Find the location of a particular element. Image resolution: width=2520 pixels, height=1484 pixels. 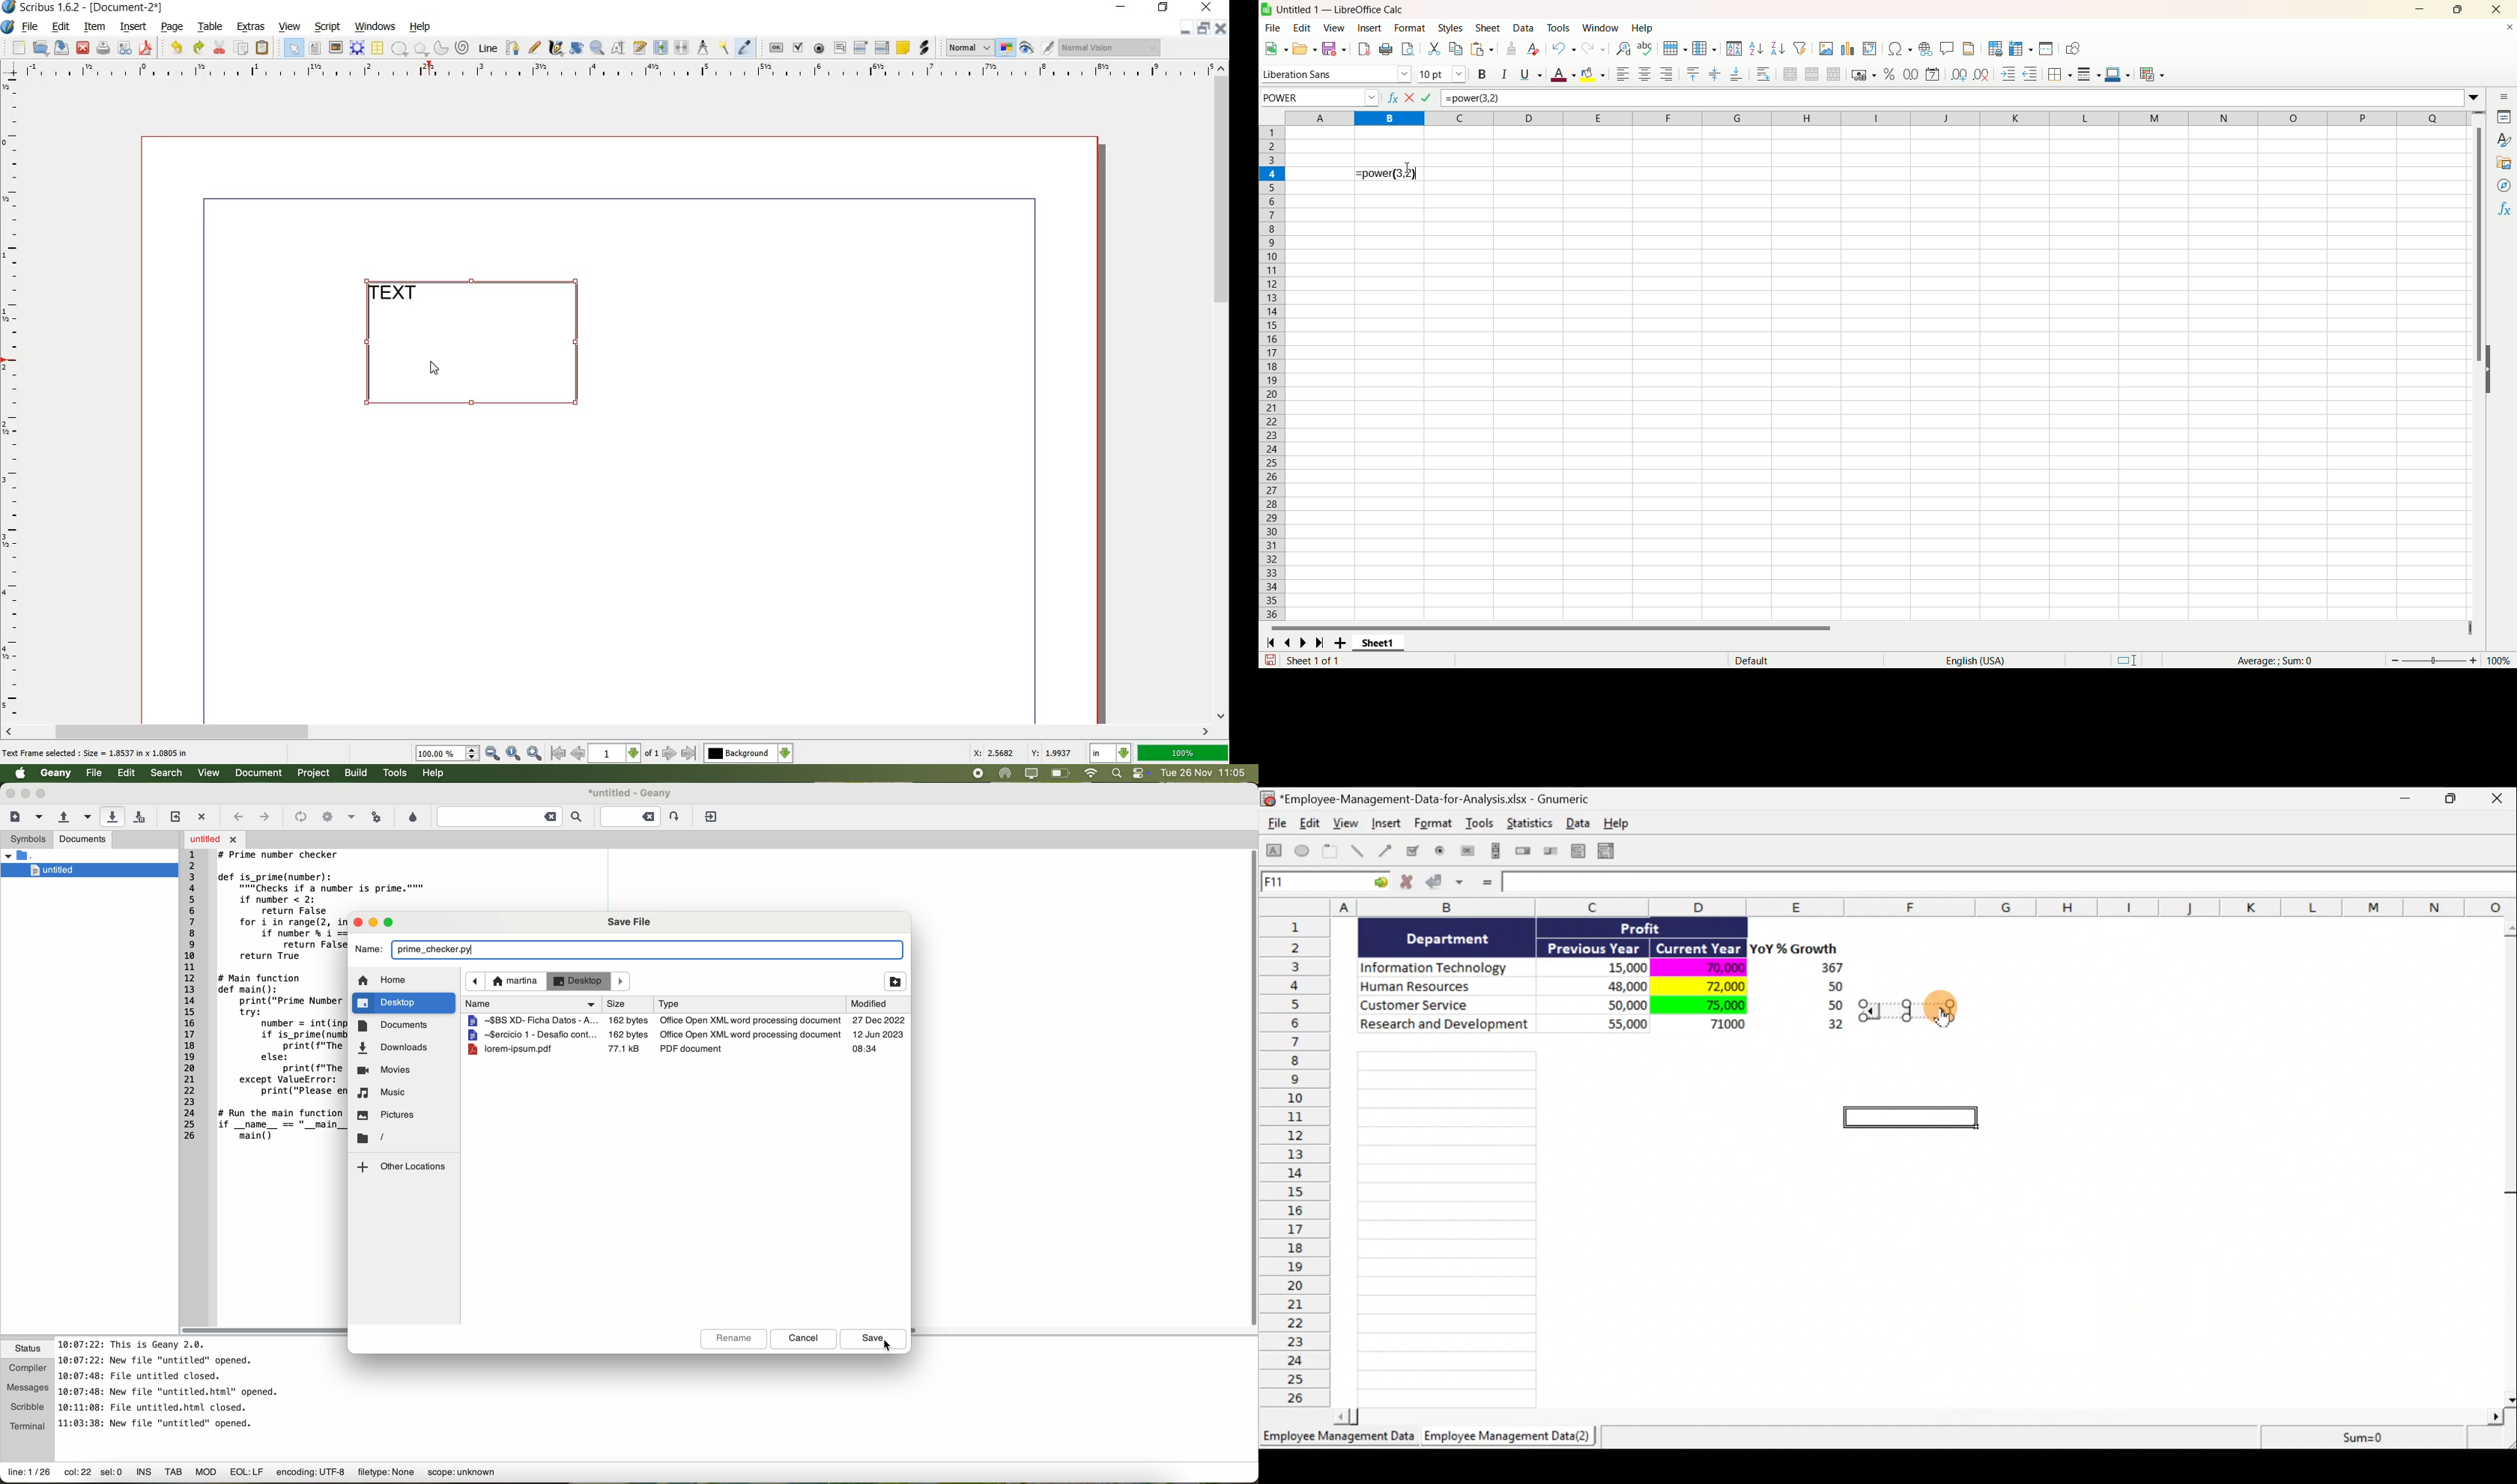

click on desktop is located at coordinates (402, 1003).